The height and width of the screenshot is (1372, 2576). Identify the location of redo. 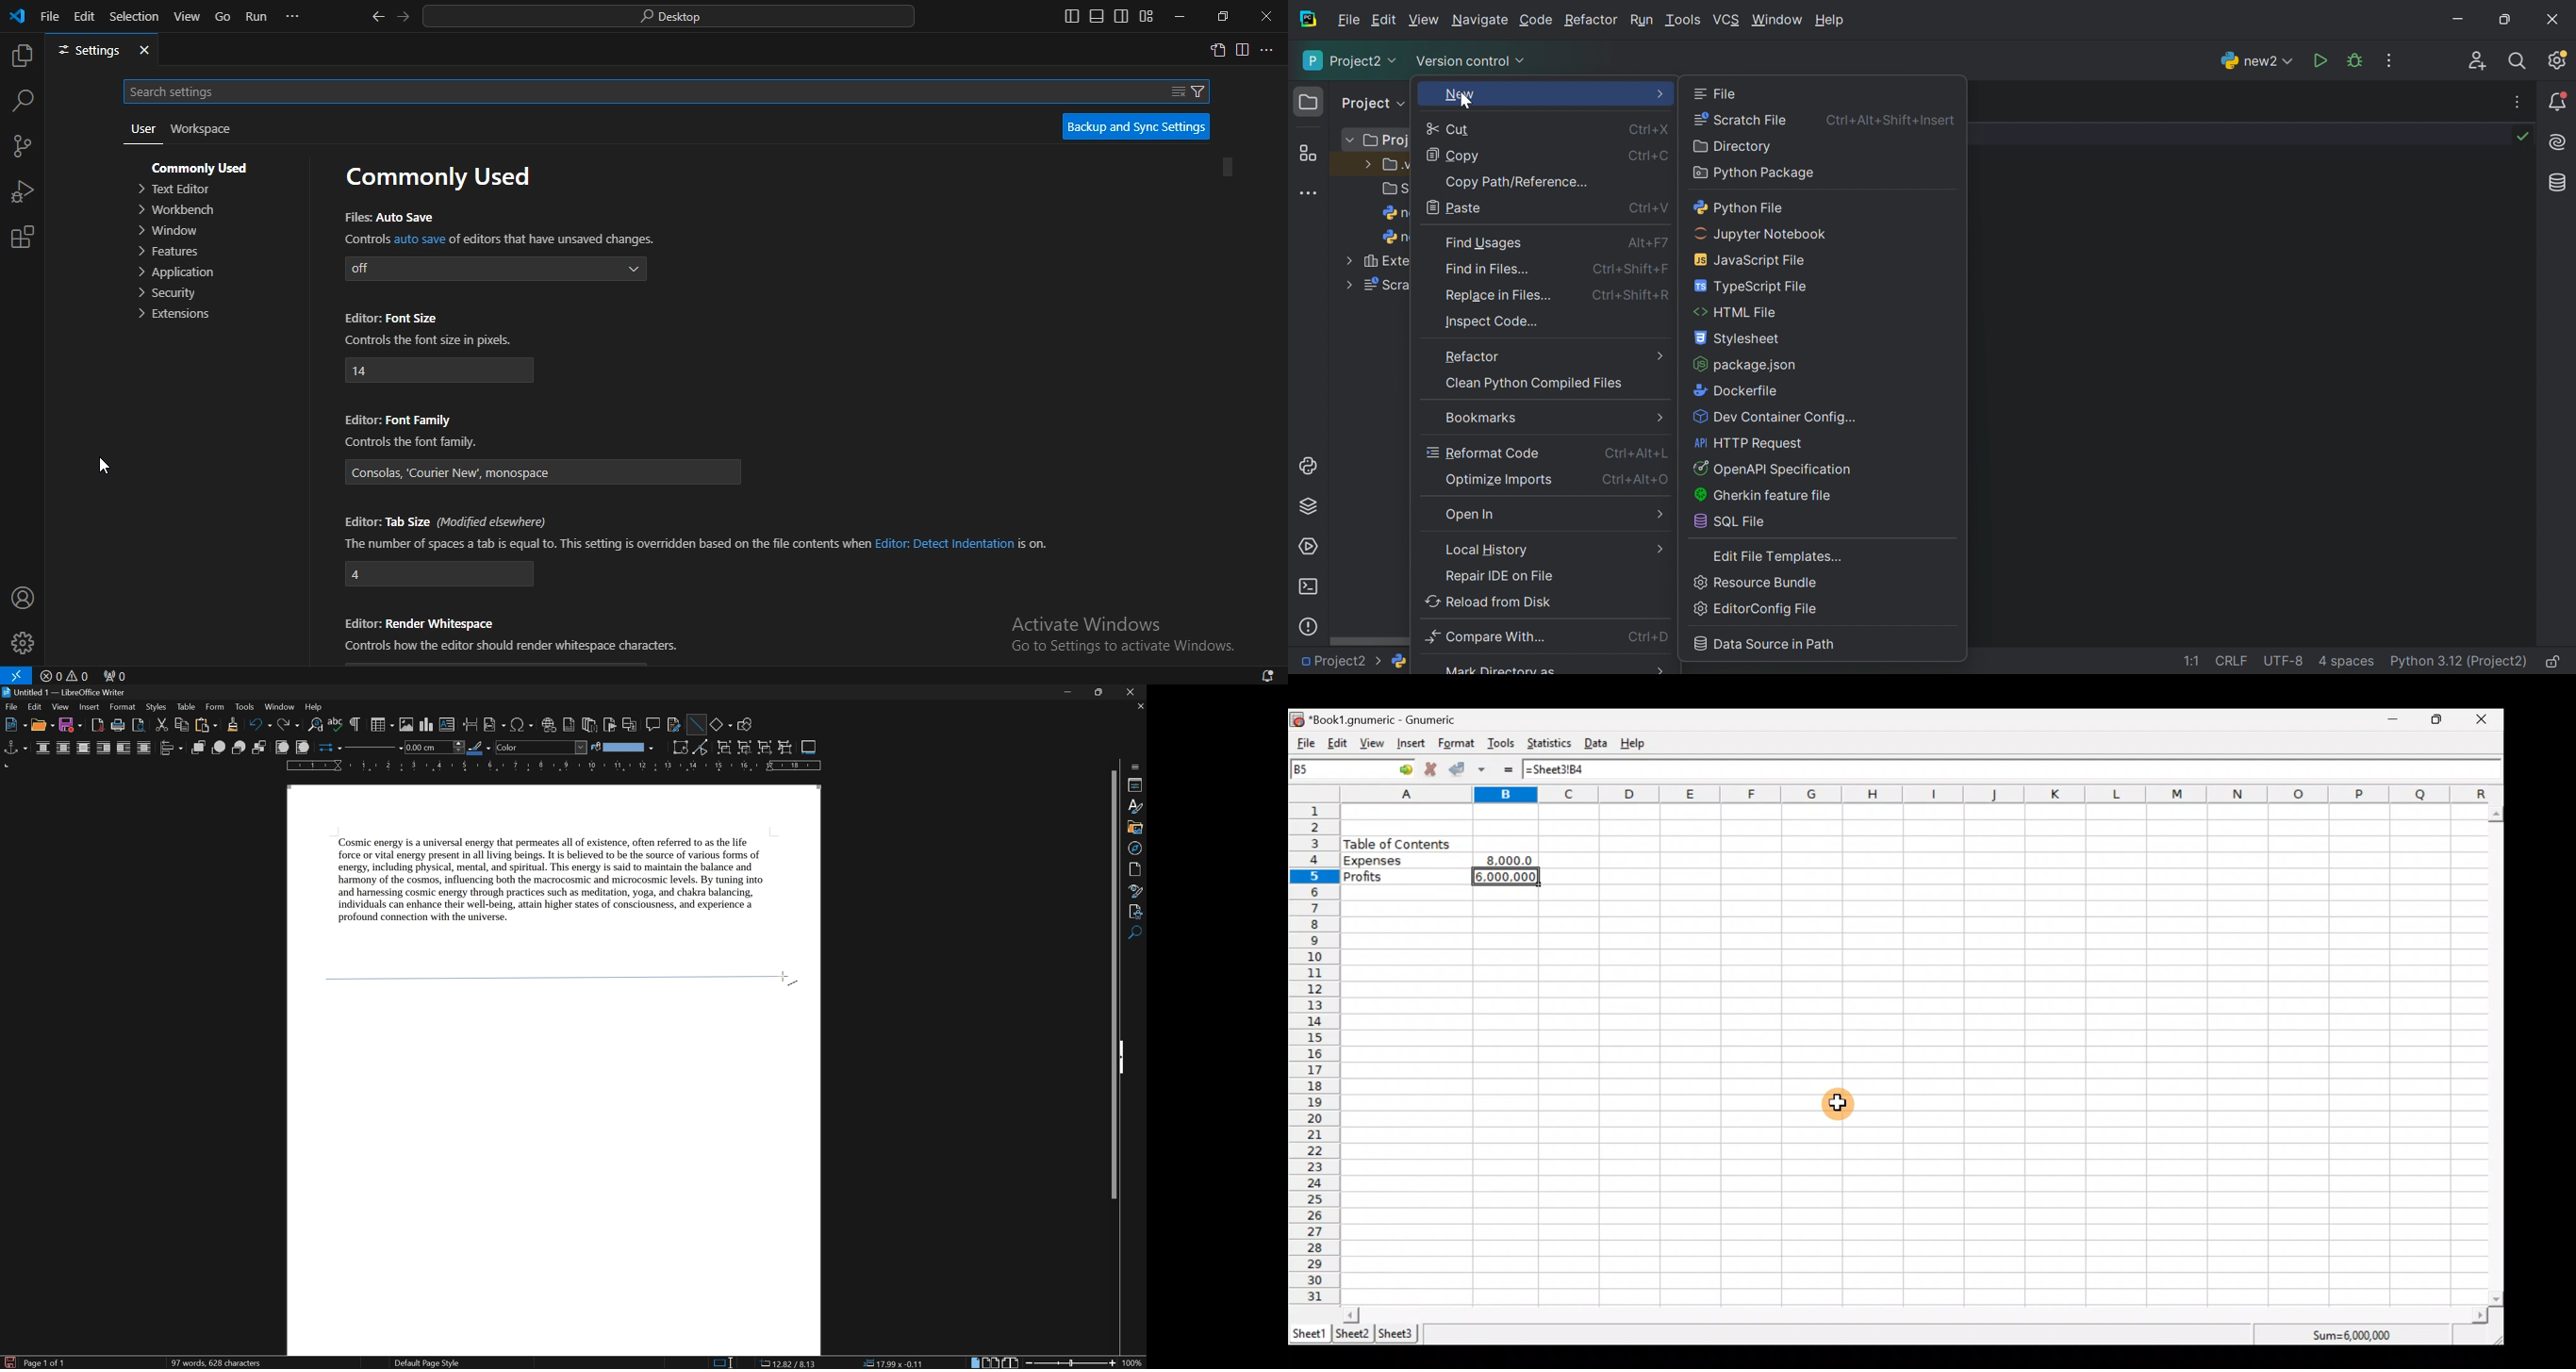
(290, 725).